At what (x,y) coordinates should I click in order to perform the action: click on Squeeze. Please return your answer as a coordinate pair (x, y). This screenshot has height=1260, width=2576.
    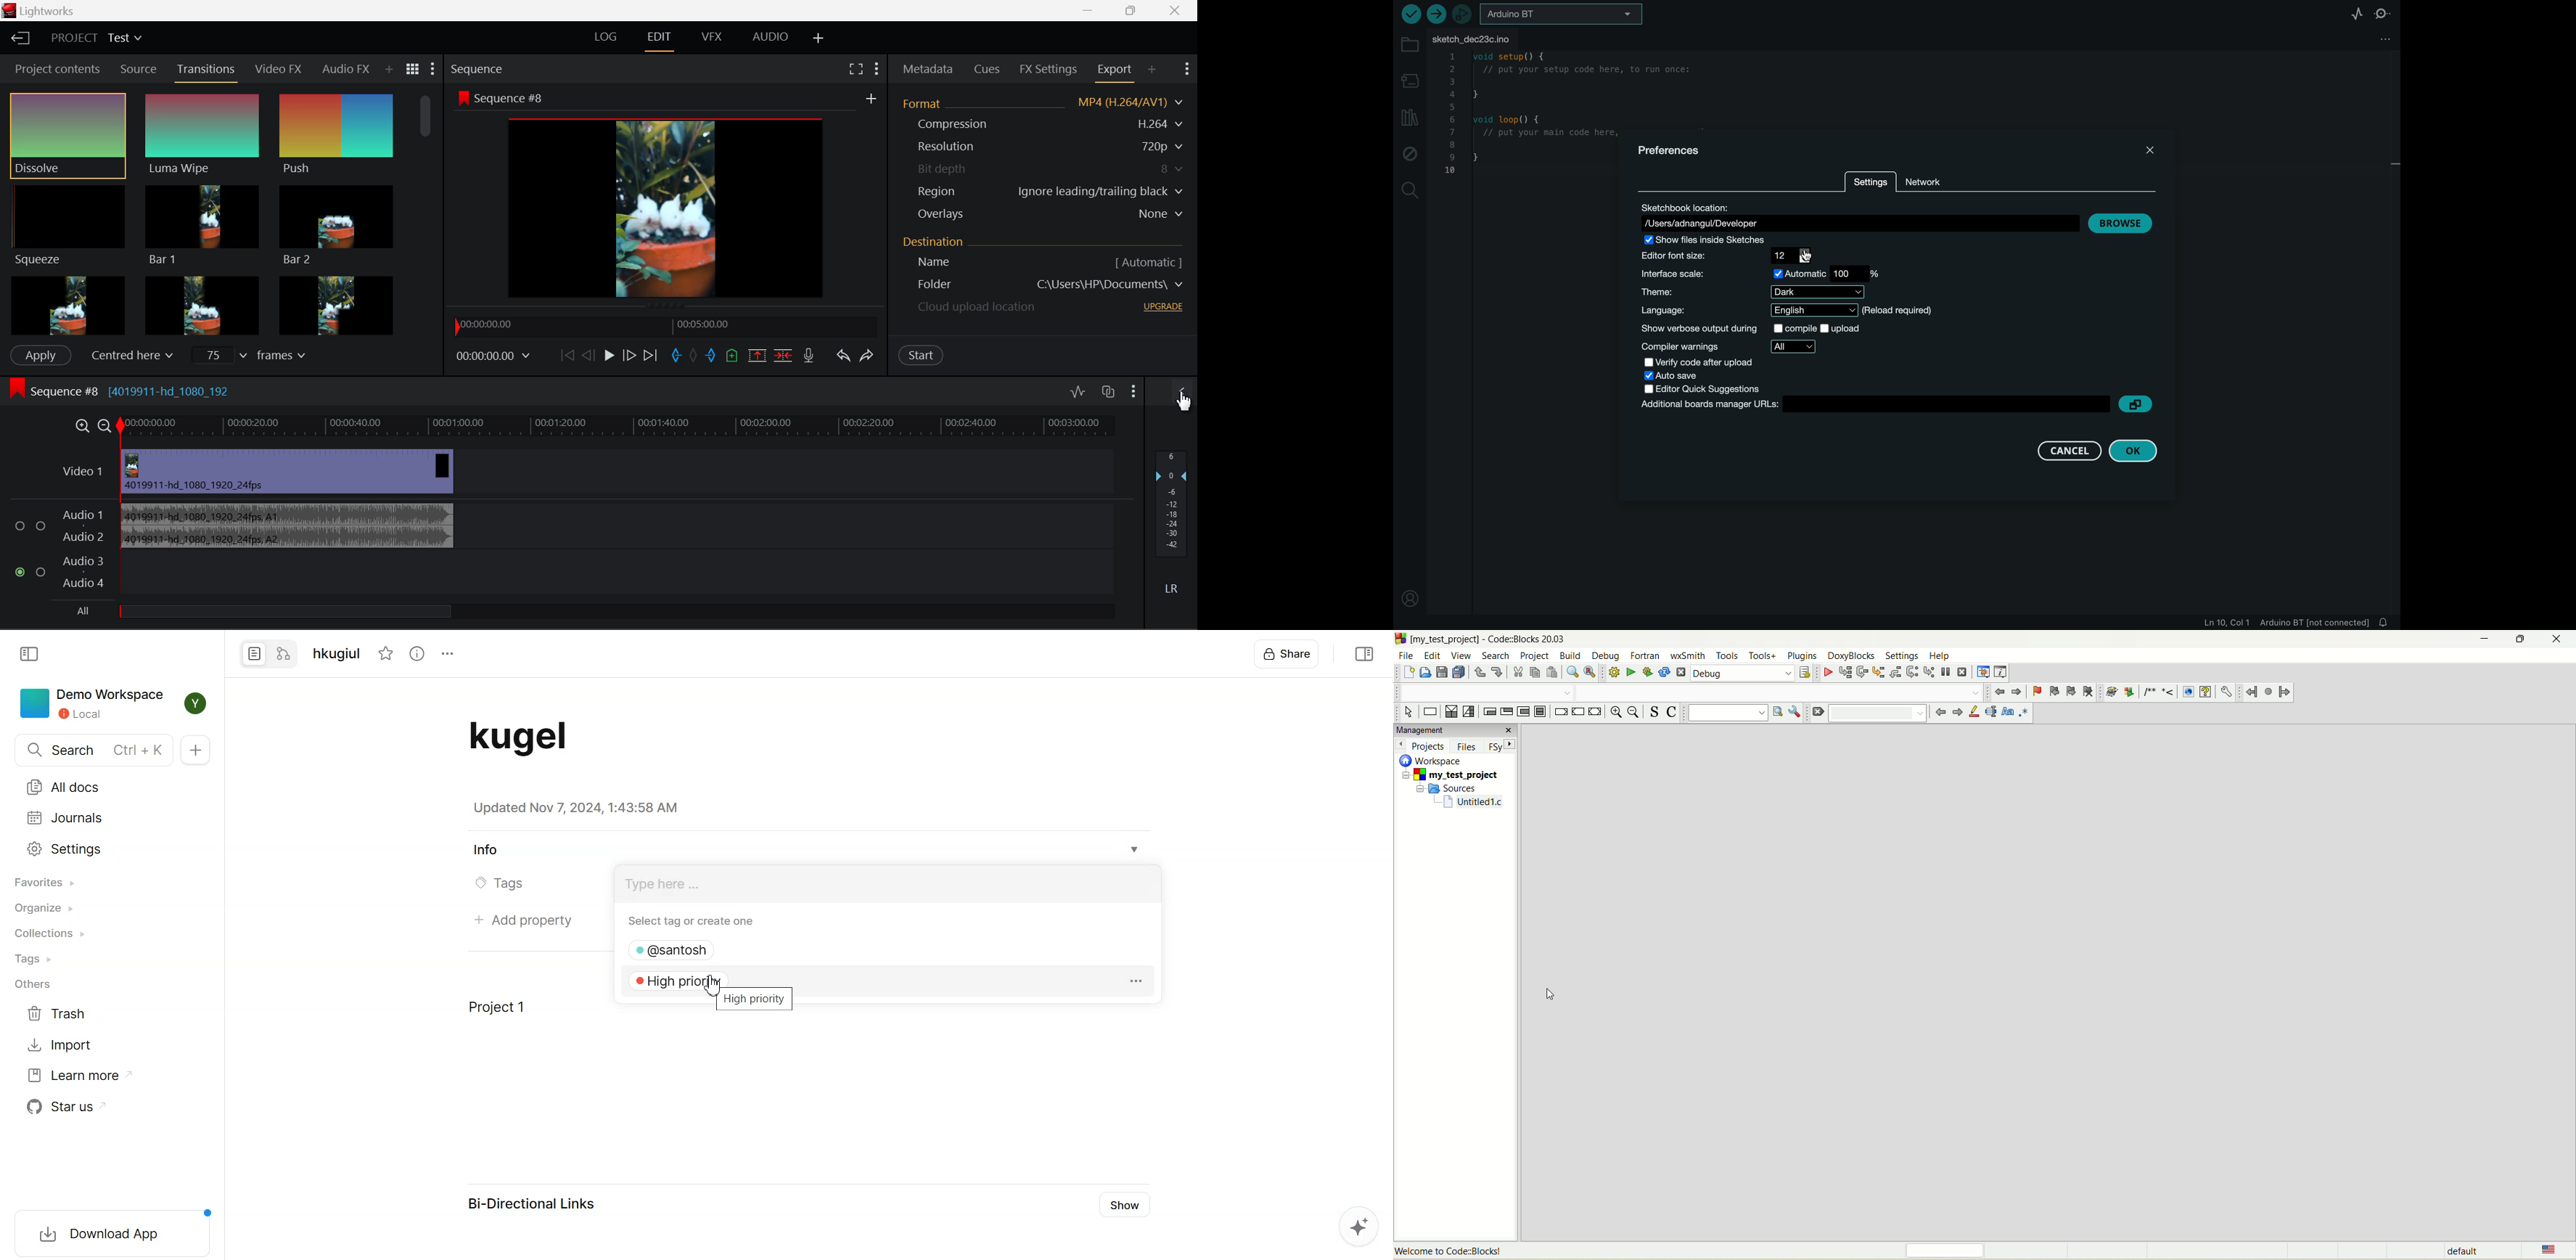
    Looking at the image, I should click on (66, 224).